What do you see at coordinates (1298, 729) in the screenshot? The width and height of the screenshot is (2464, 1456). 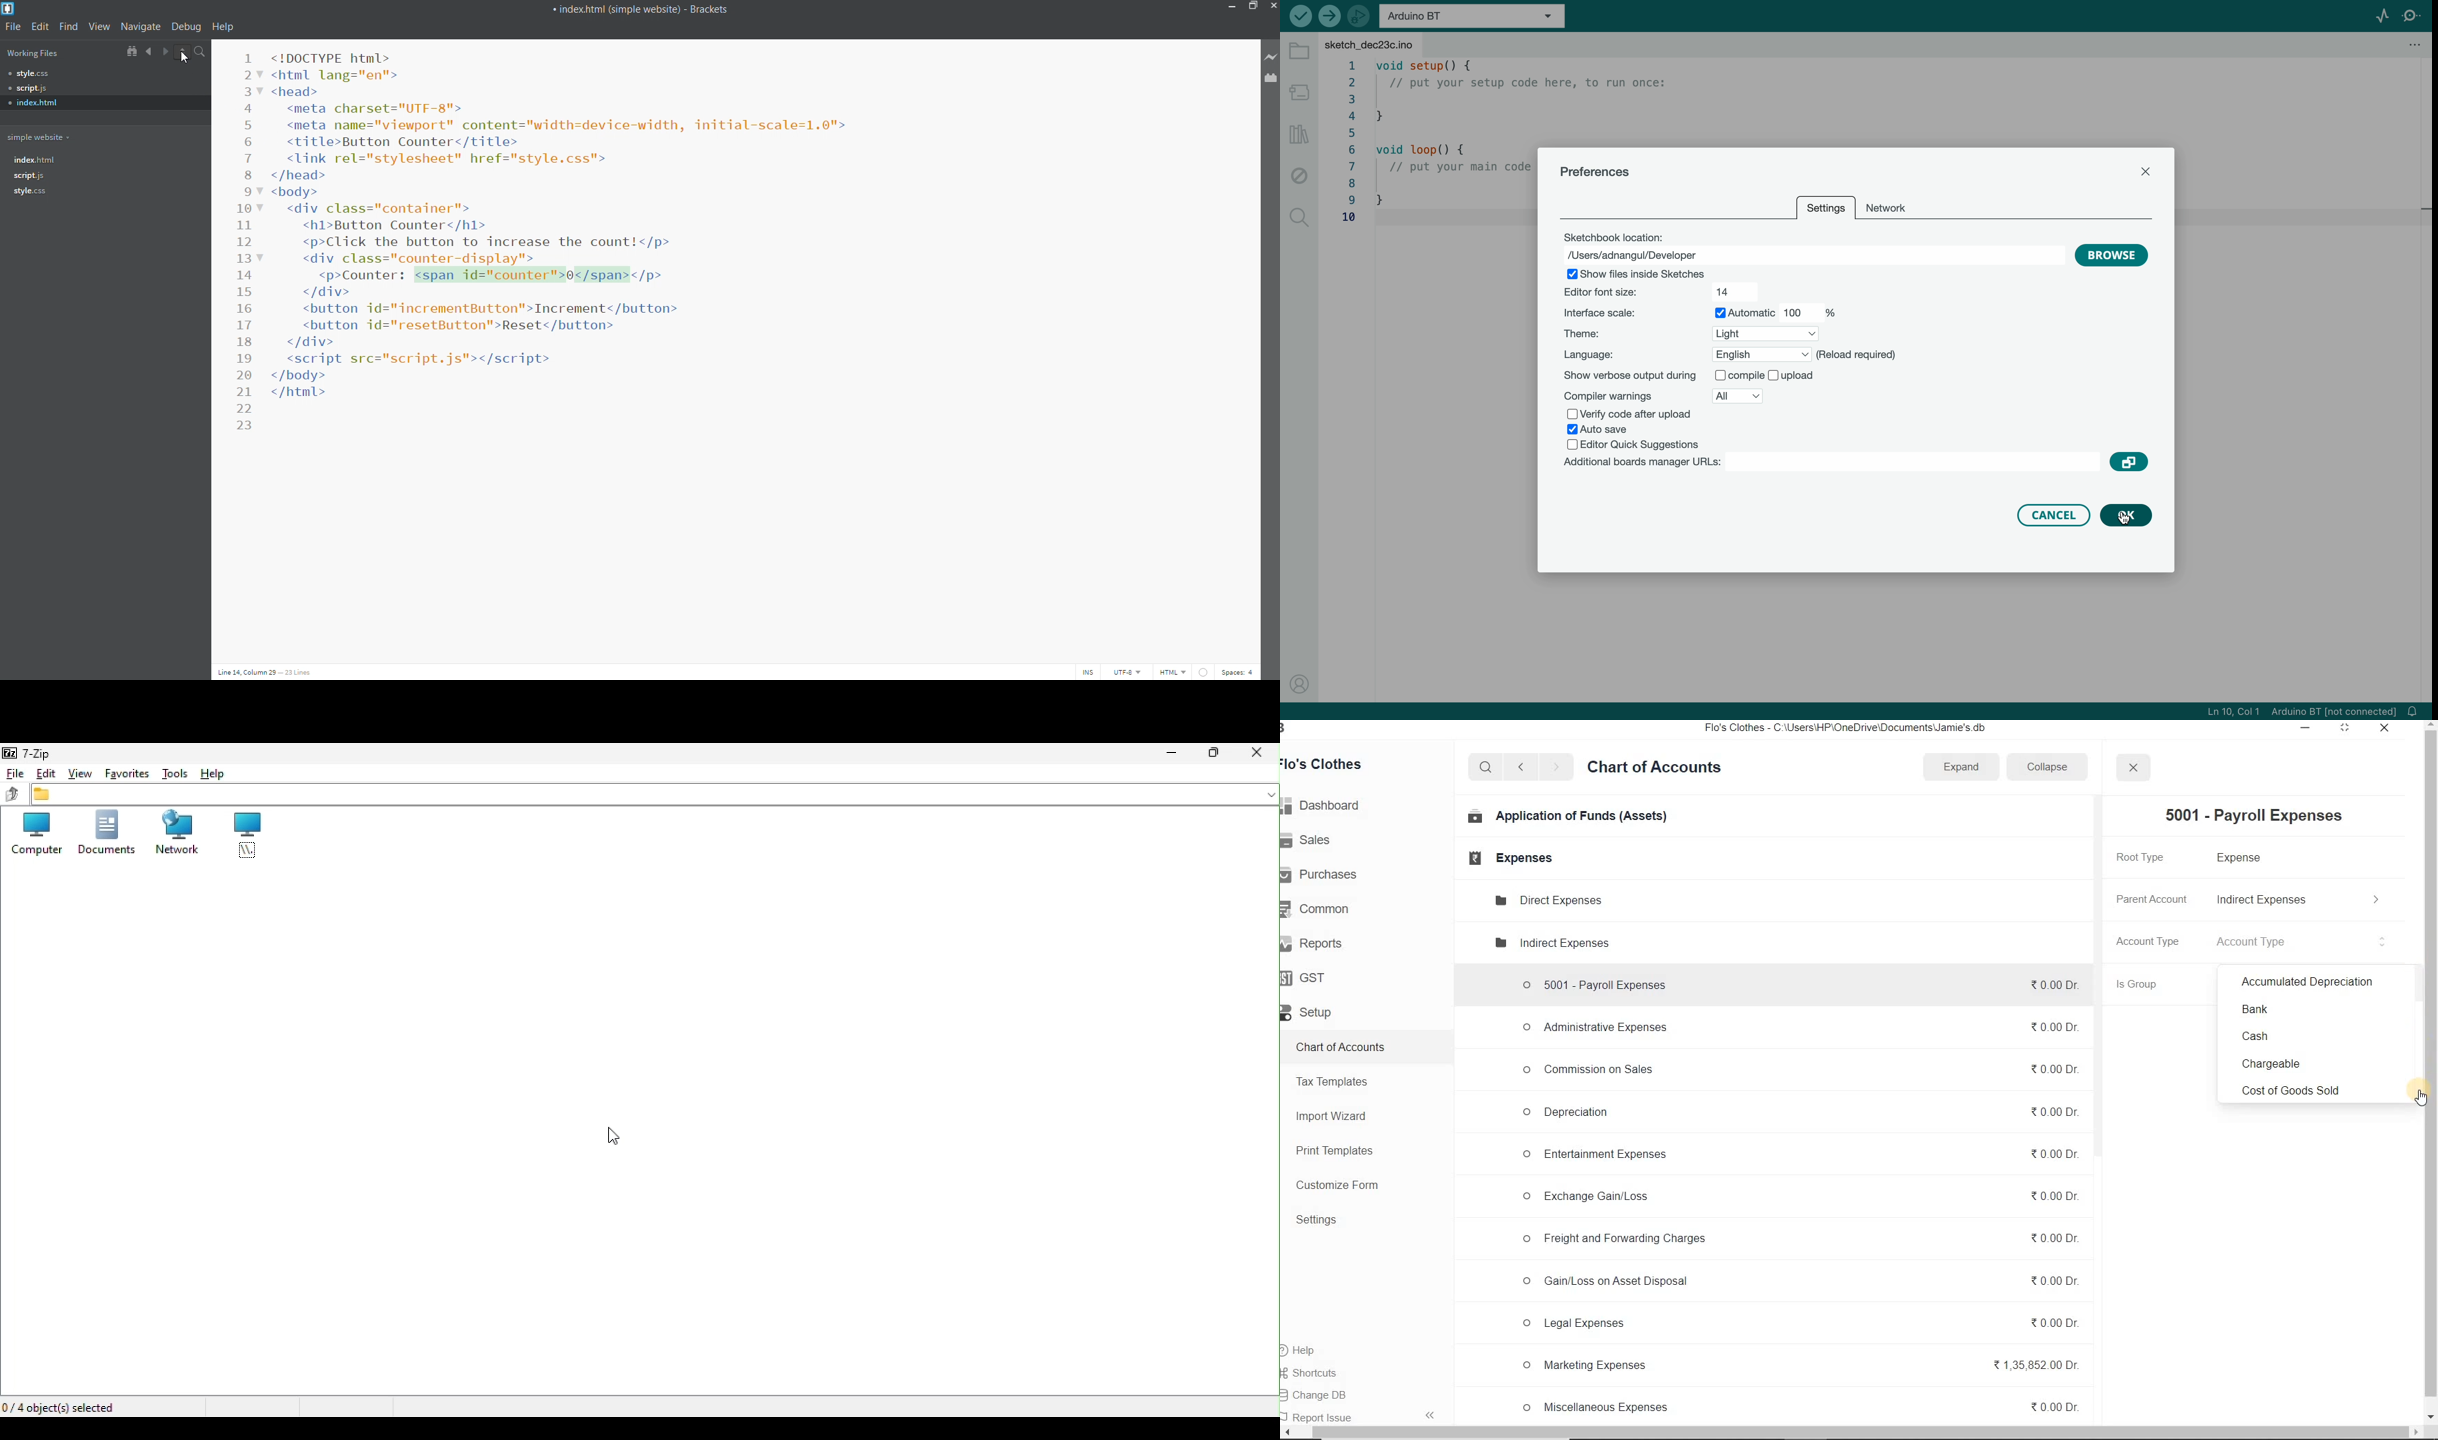 I see `frappe books logo` at bounding box center [1298, 729].